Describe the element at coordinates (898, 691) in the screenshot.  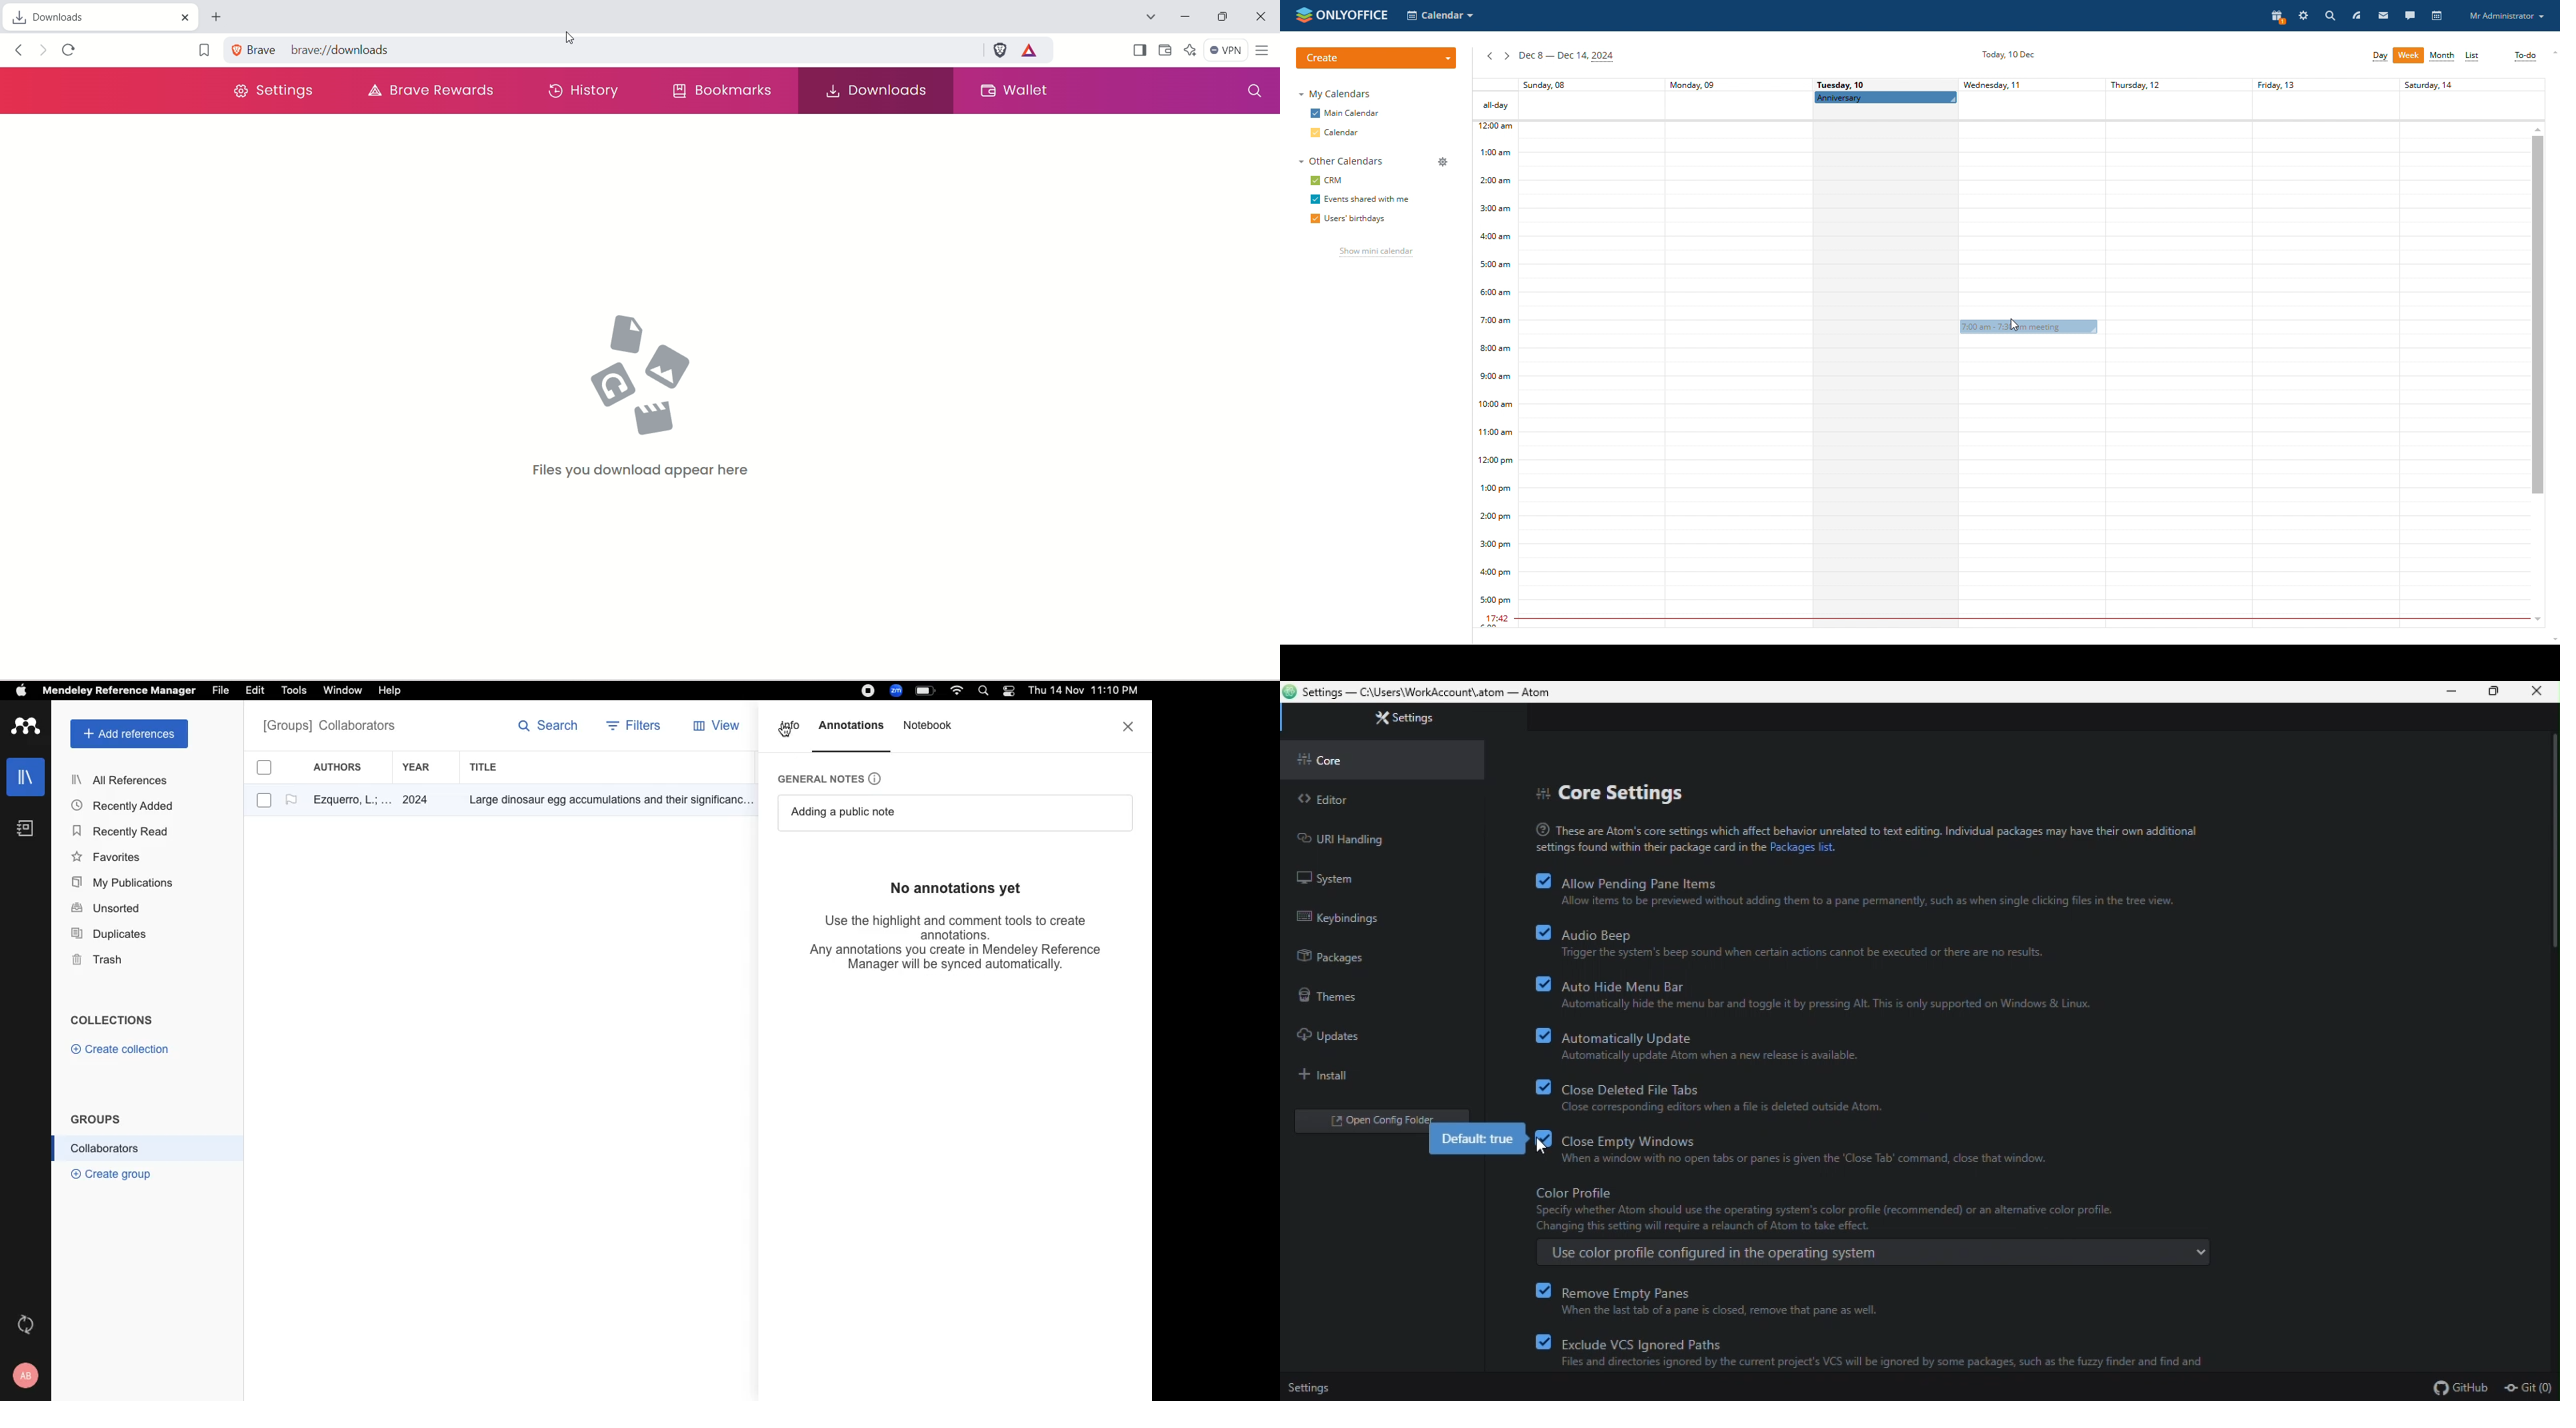
I see `zoom` at that location.